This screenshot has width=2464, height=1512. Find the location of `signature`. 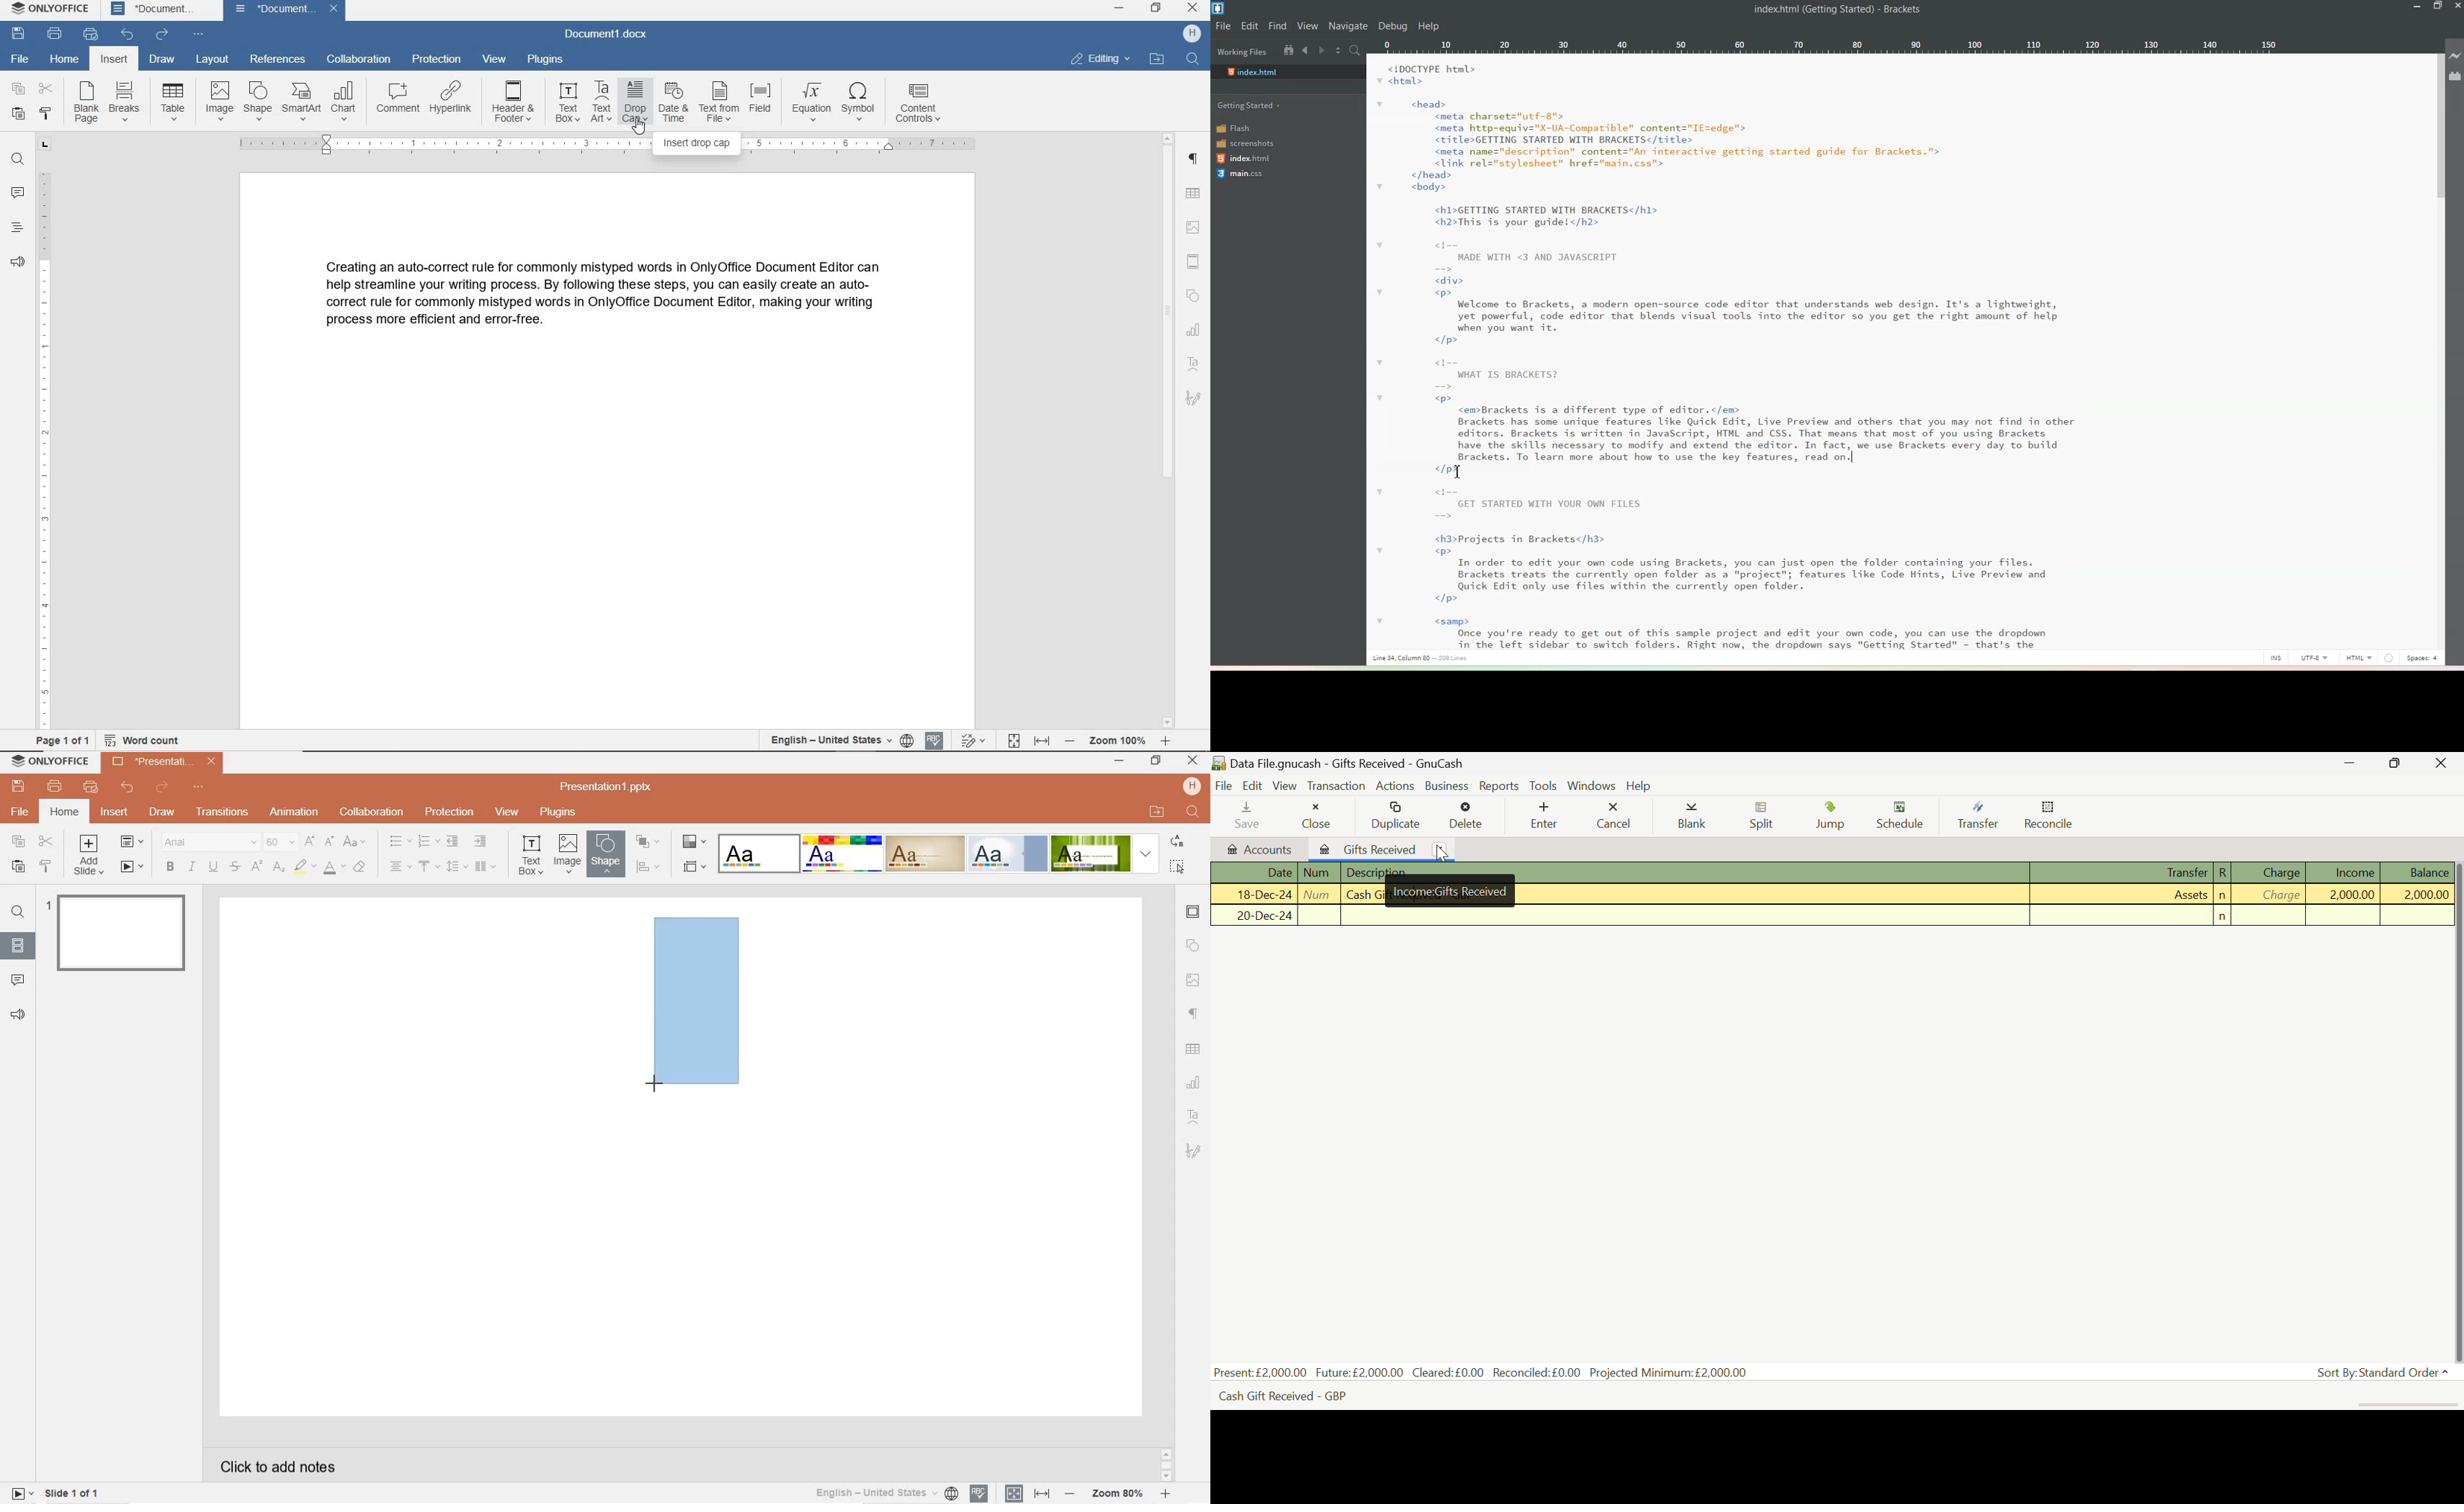

signature is located at coordinates (1194, 1150).